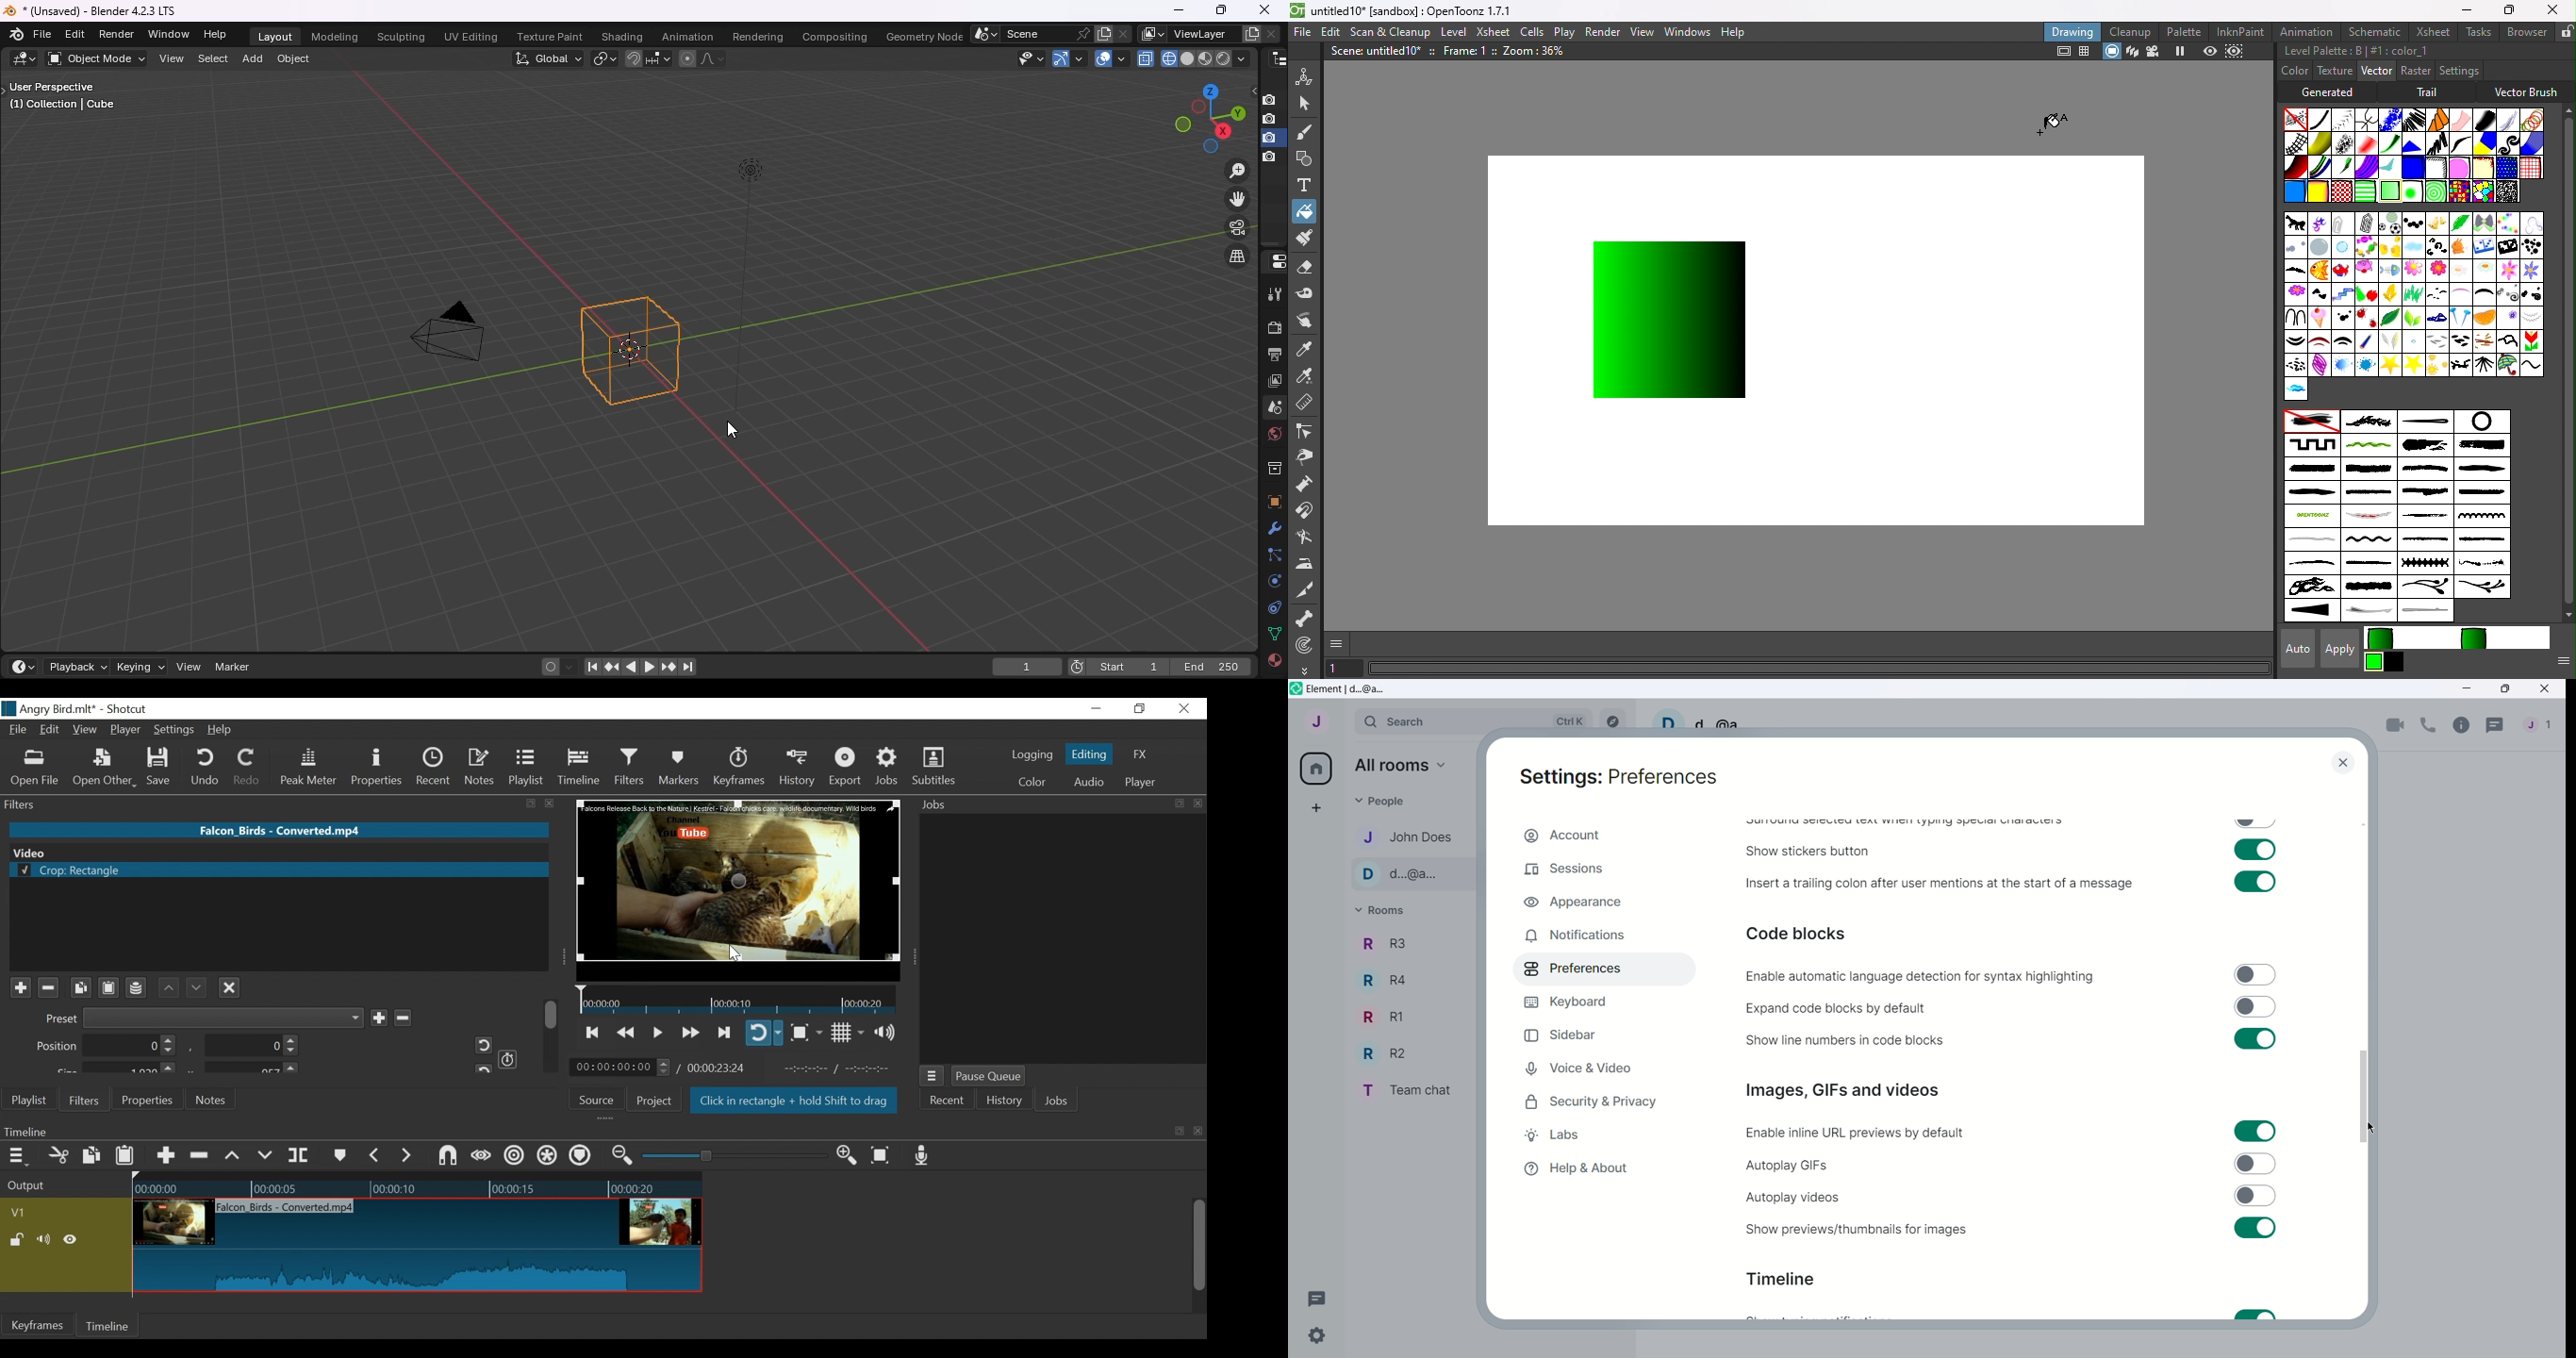 Image resolution: width=2576 pixels, height=1372 pixels. Describe the element at coordinates (2372, 1128) in the screenshot. I see `Cursor` at that location.